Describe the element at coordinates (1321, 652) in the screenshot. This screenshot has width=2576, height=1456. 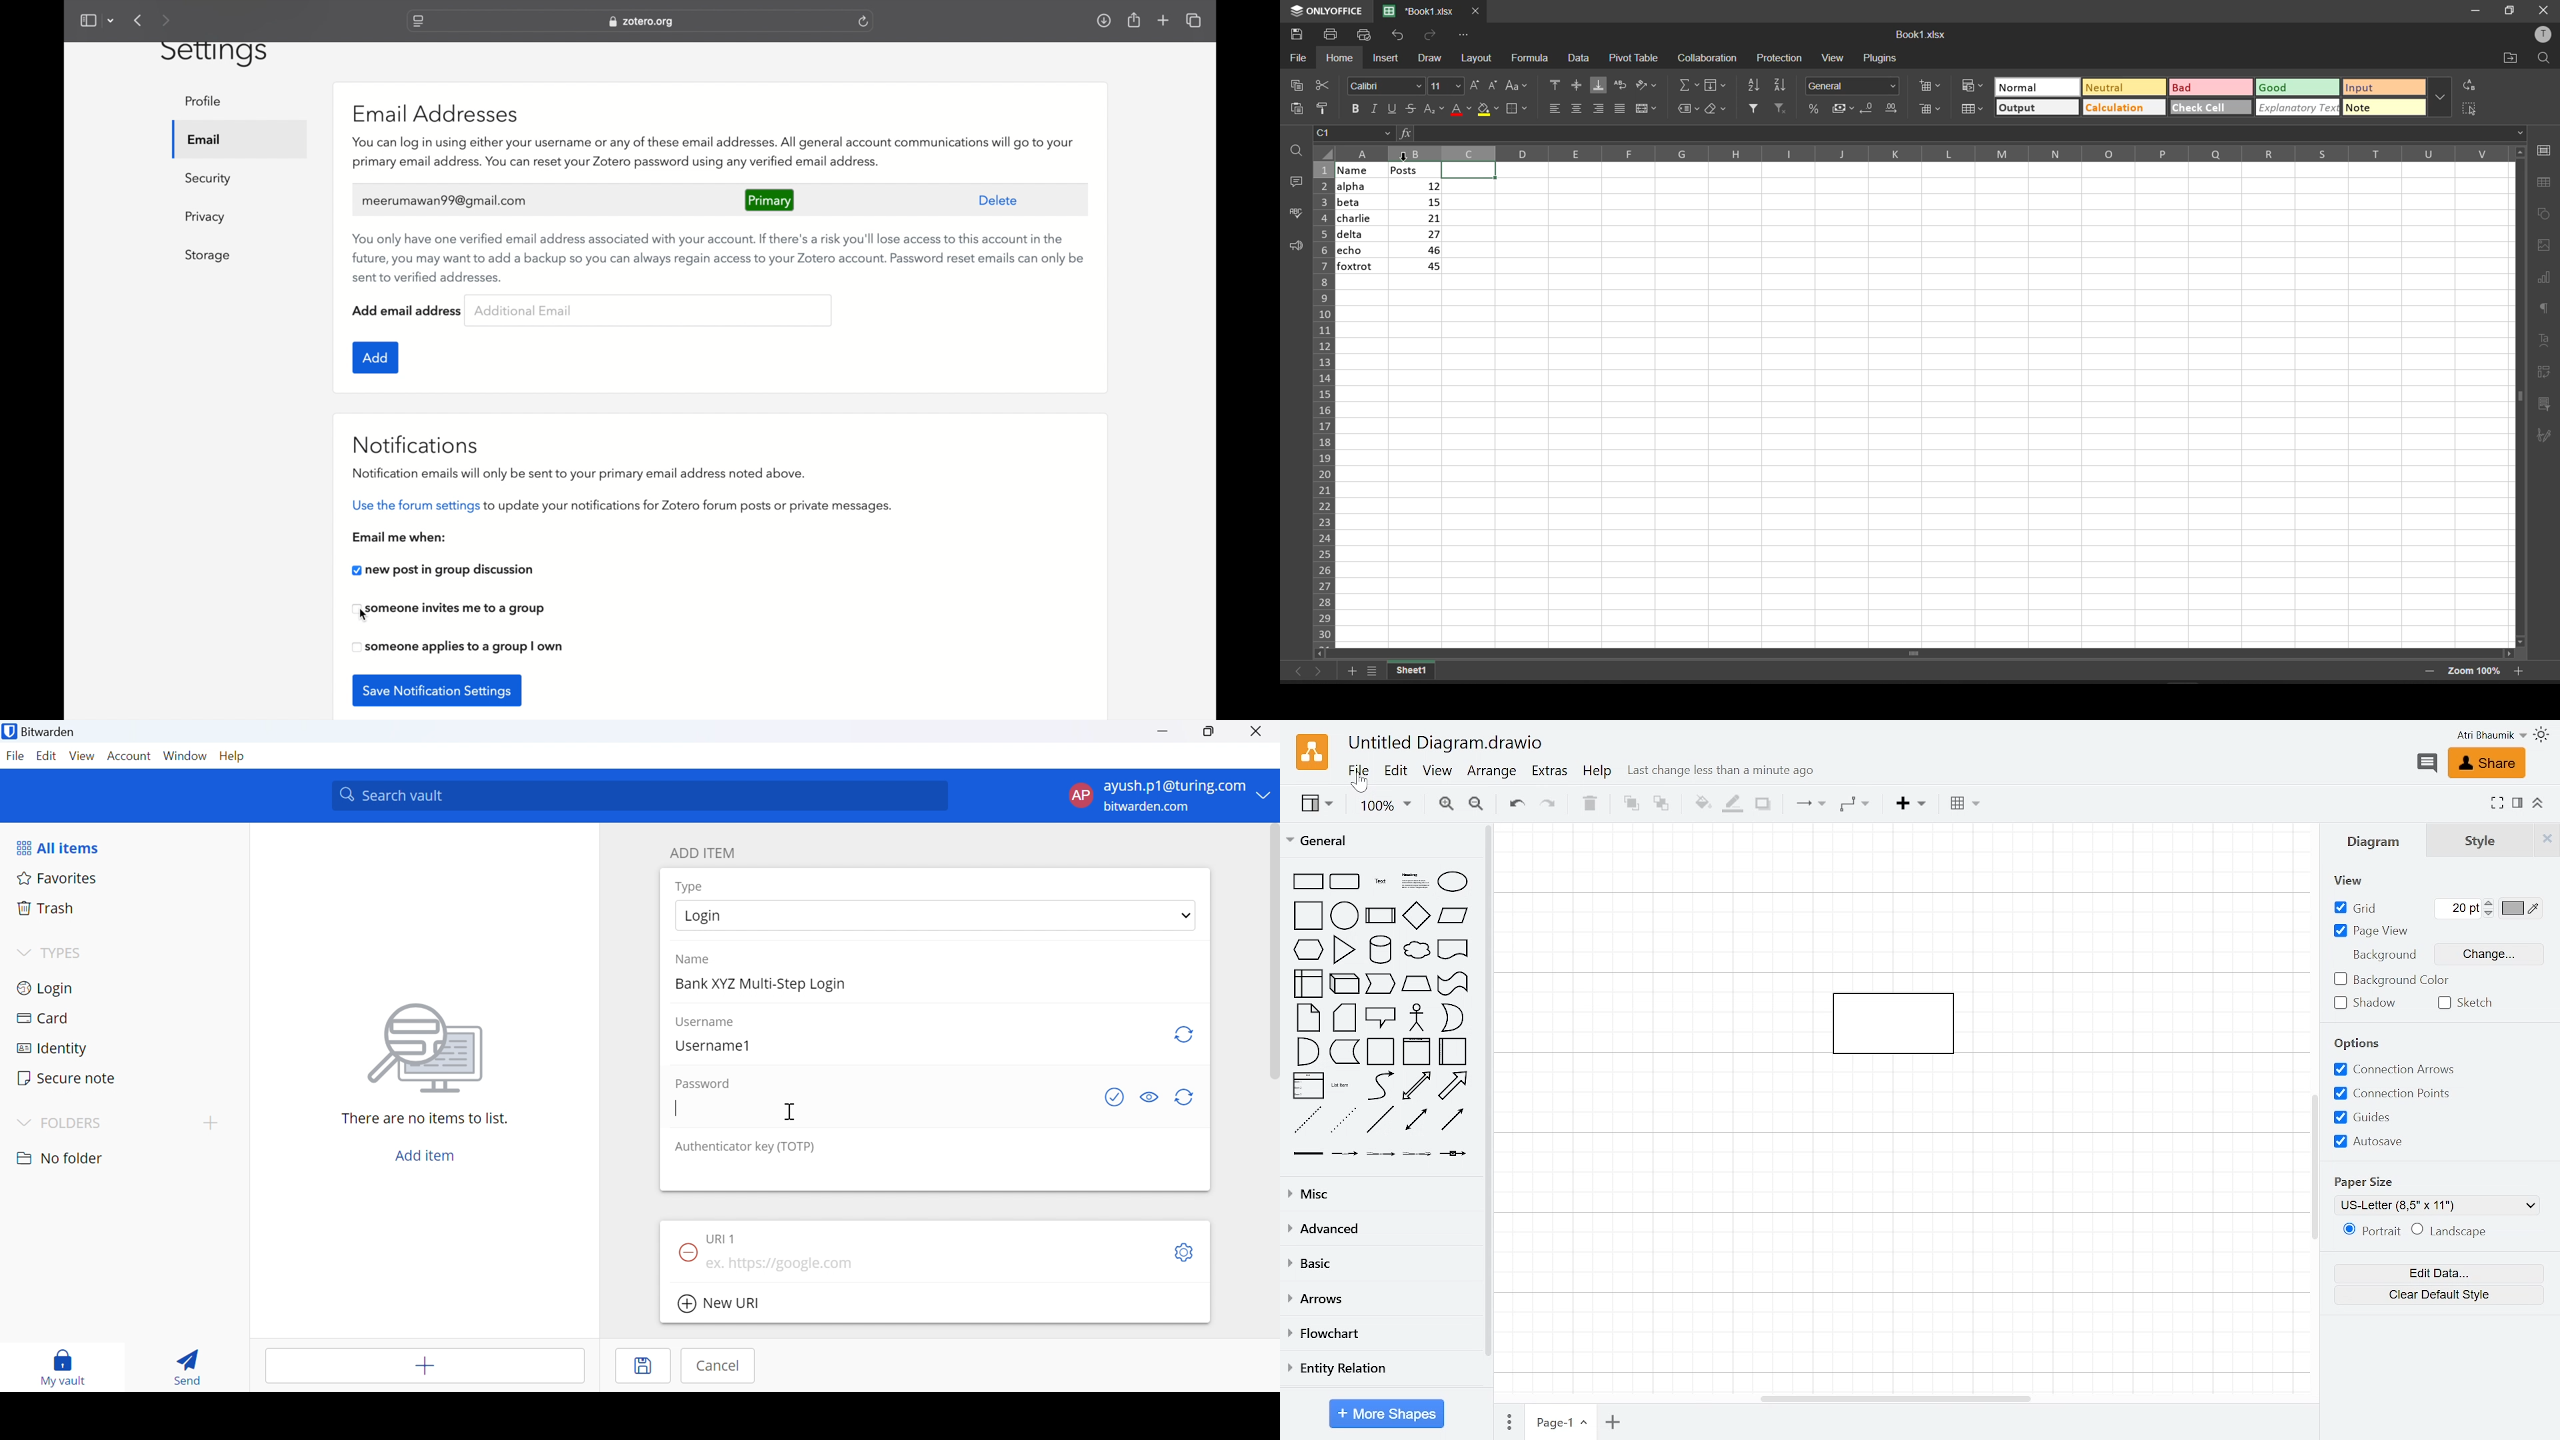
I see `scroll left` at that location.